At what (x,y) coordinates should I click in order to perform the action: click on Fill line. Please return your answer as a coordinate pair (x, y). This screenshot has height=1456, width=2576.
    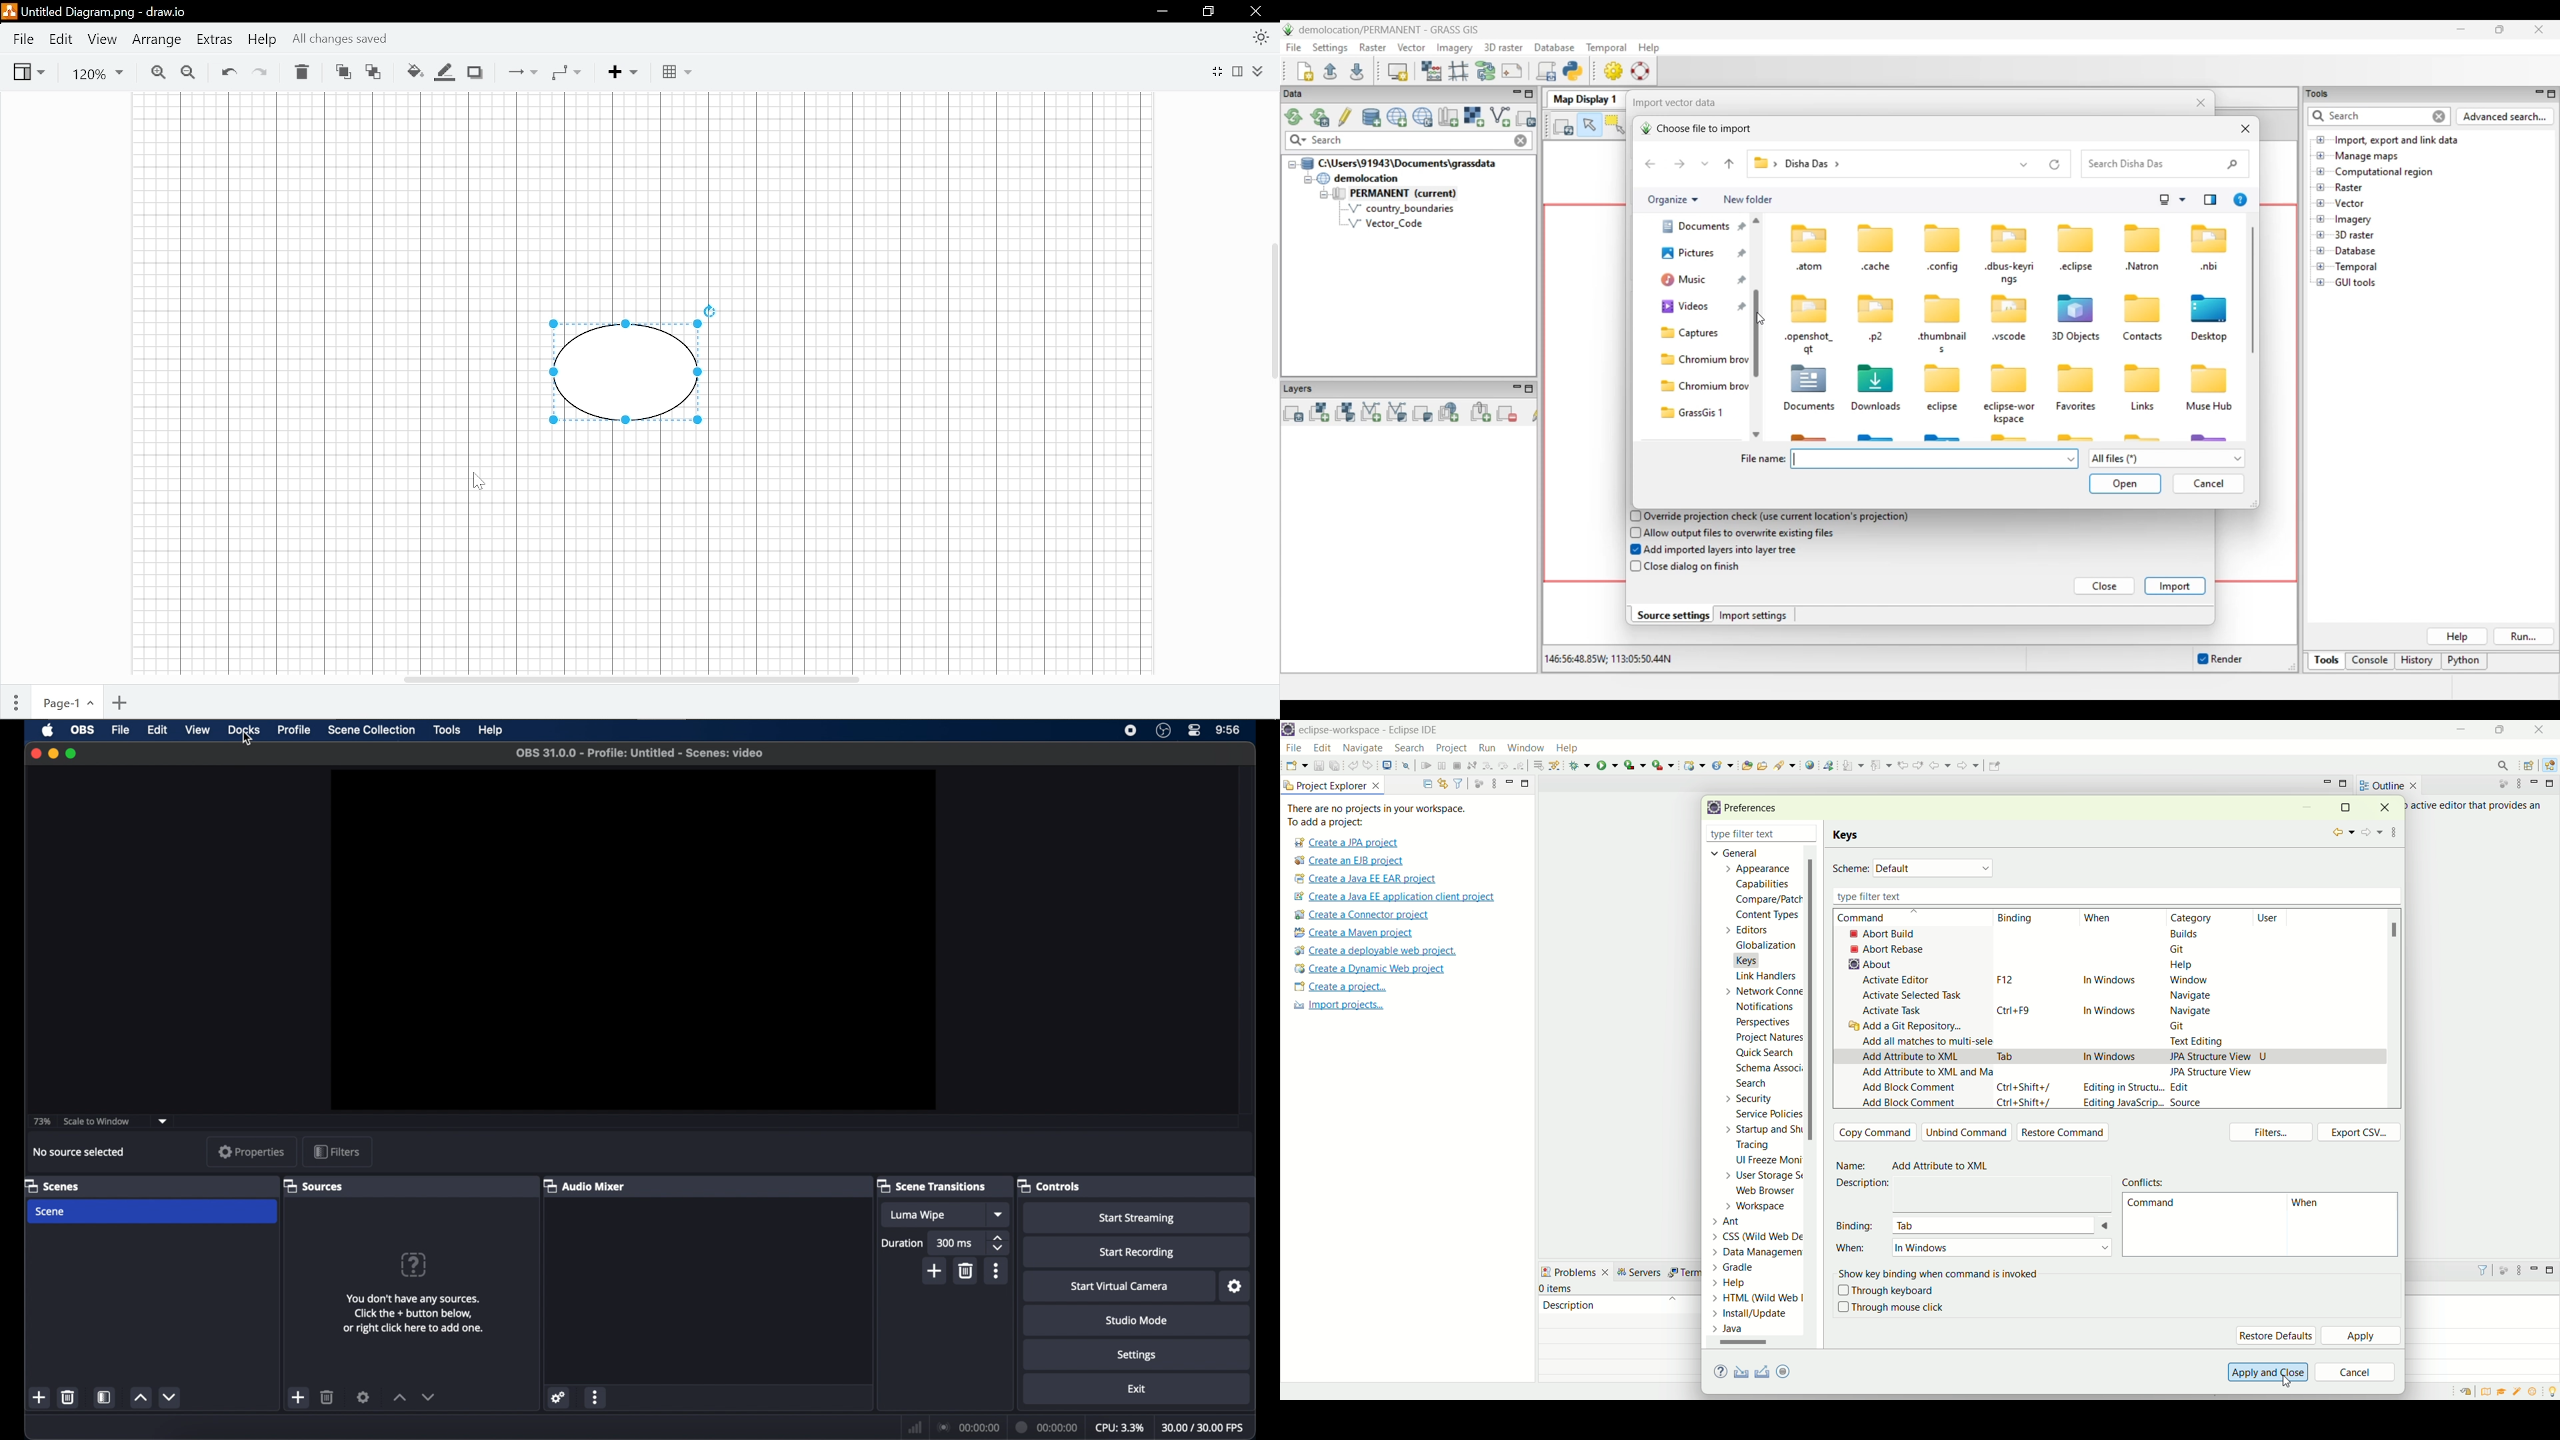
    Looking at the image, I should click on (444, 72).